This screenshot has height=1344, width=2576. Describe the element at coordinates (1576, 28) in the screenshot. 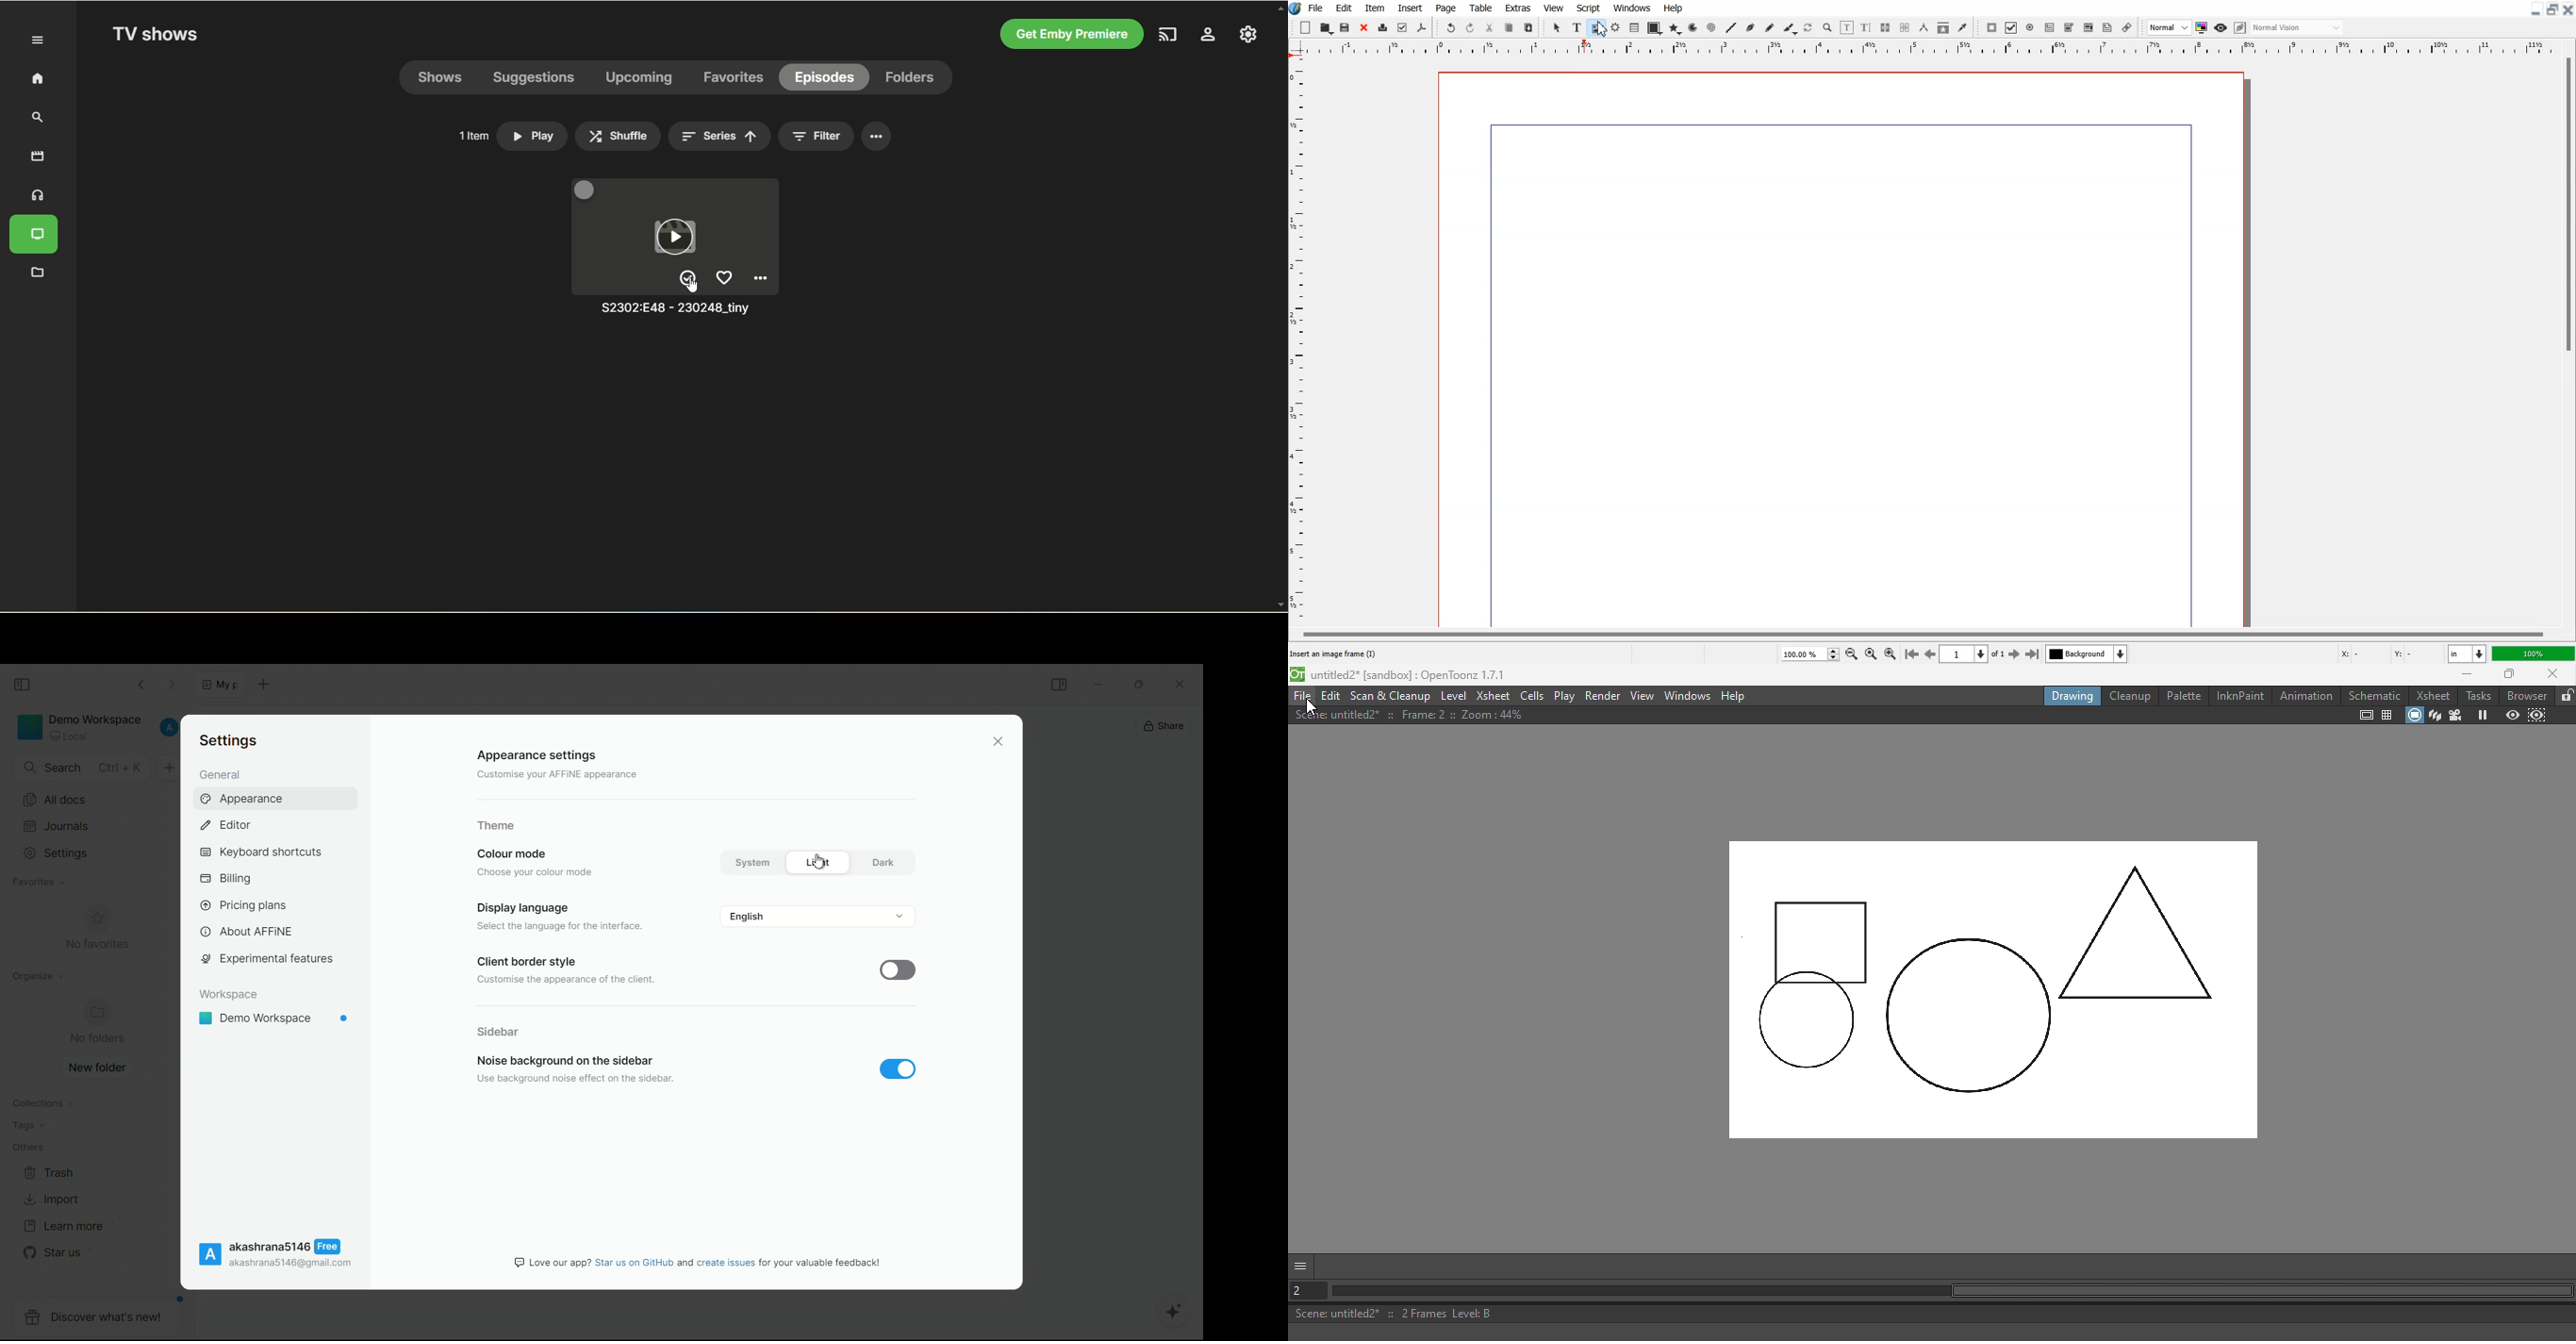

I see `Text Frame` at that location.